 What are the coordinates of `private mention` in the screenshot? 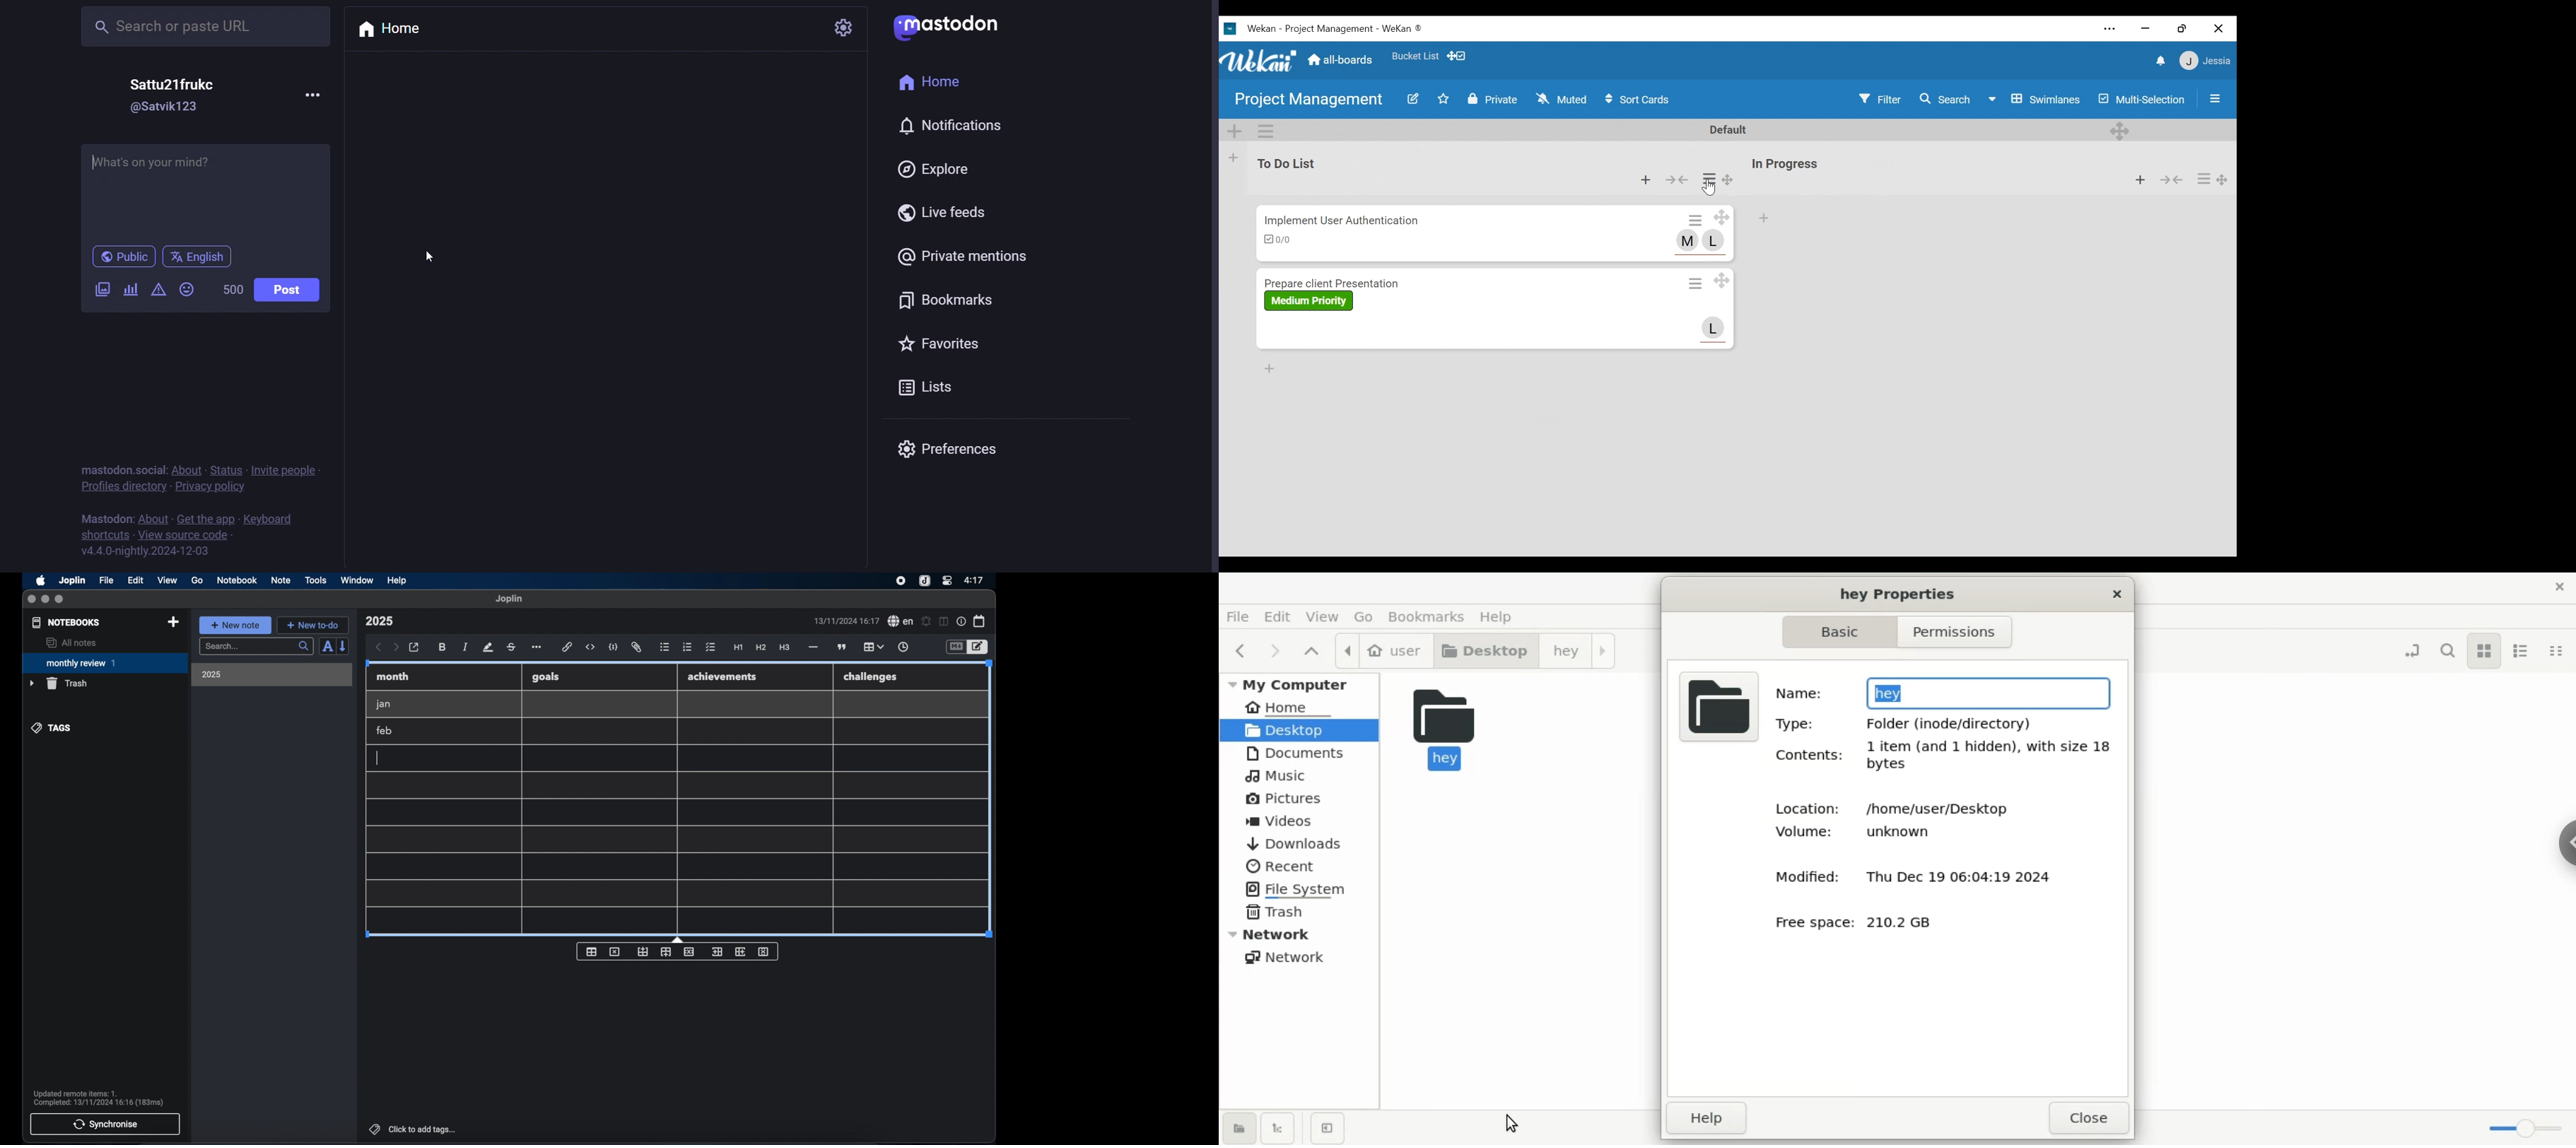 It's located at (959, 255).